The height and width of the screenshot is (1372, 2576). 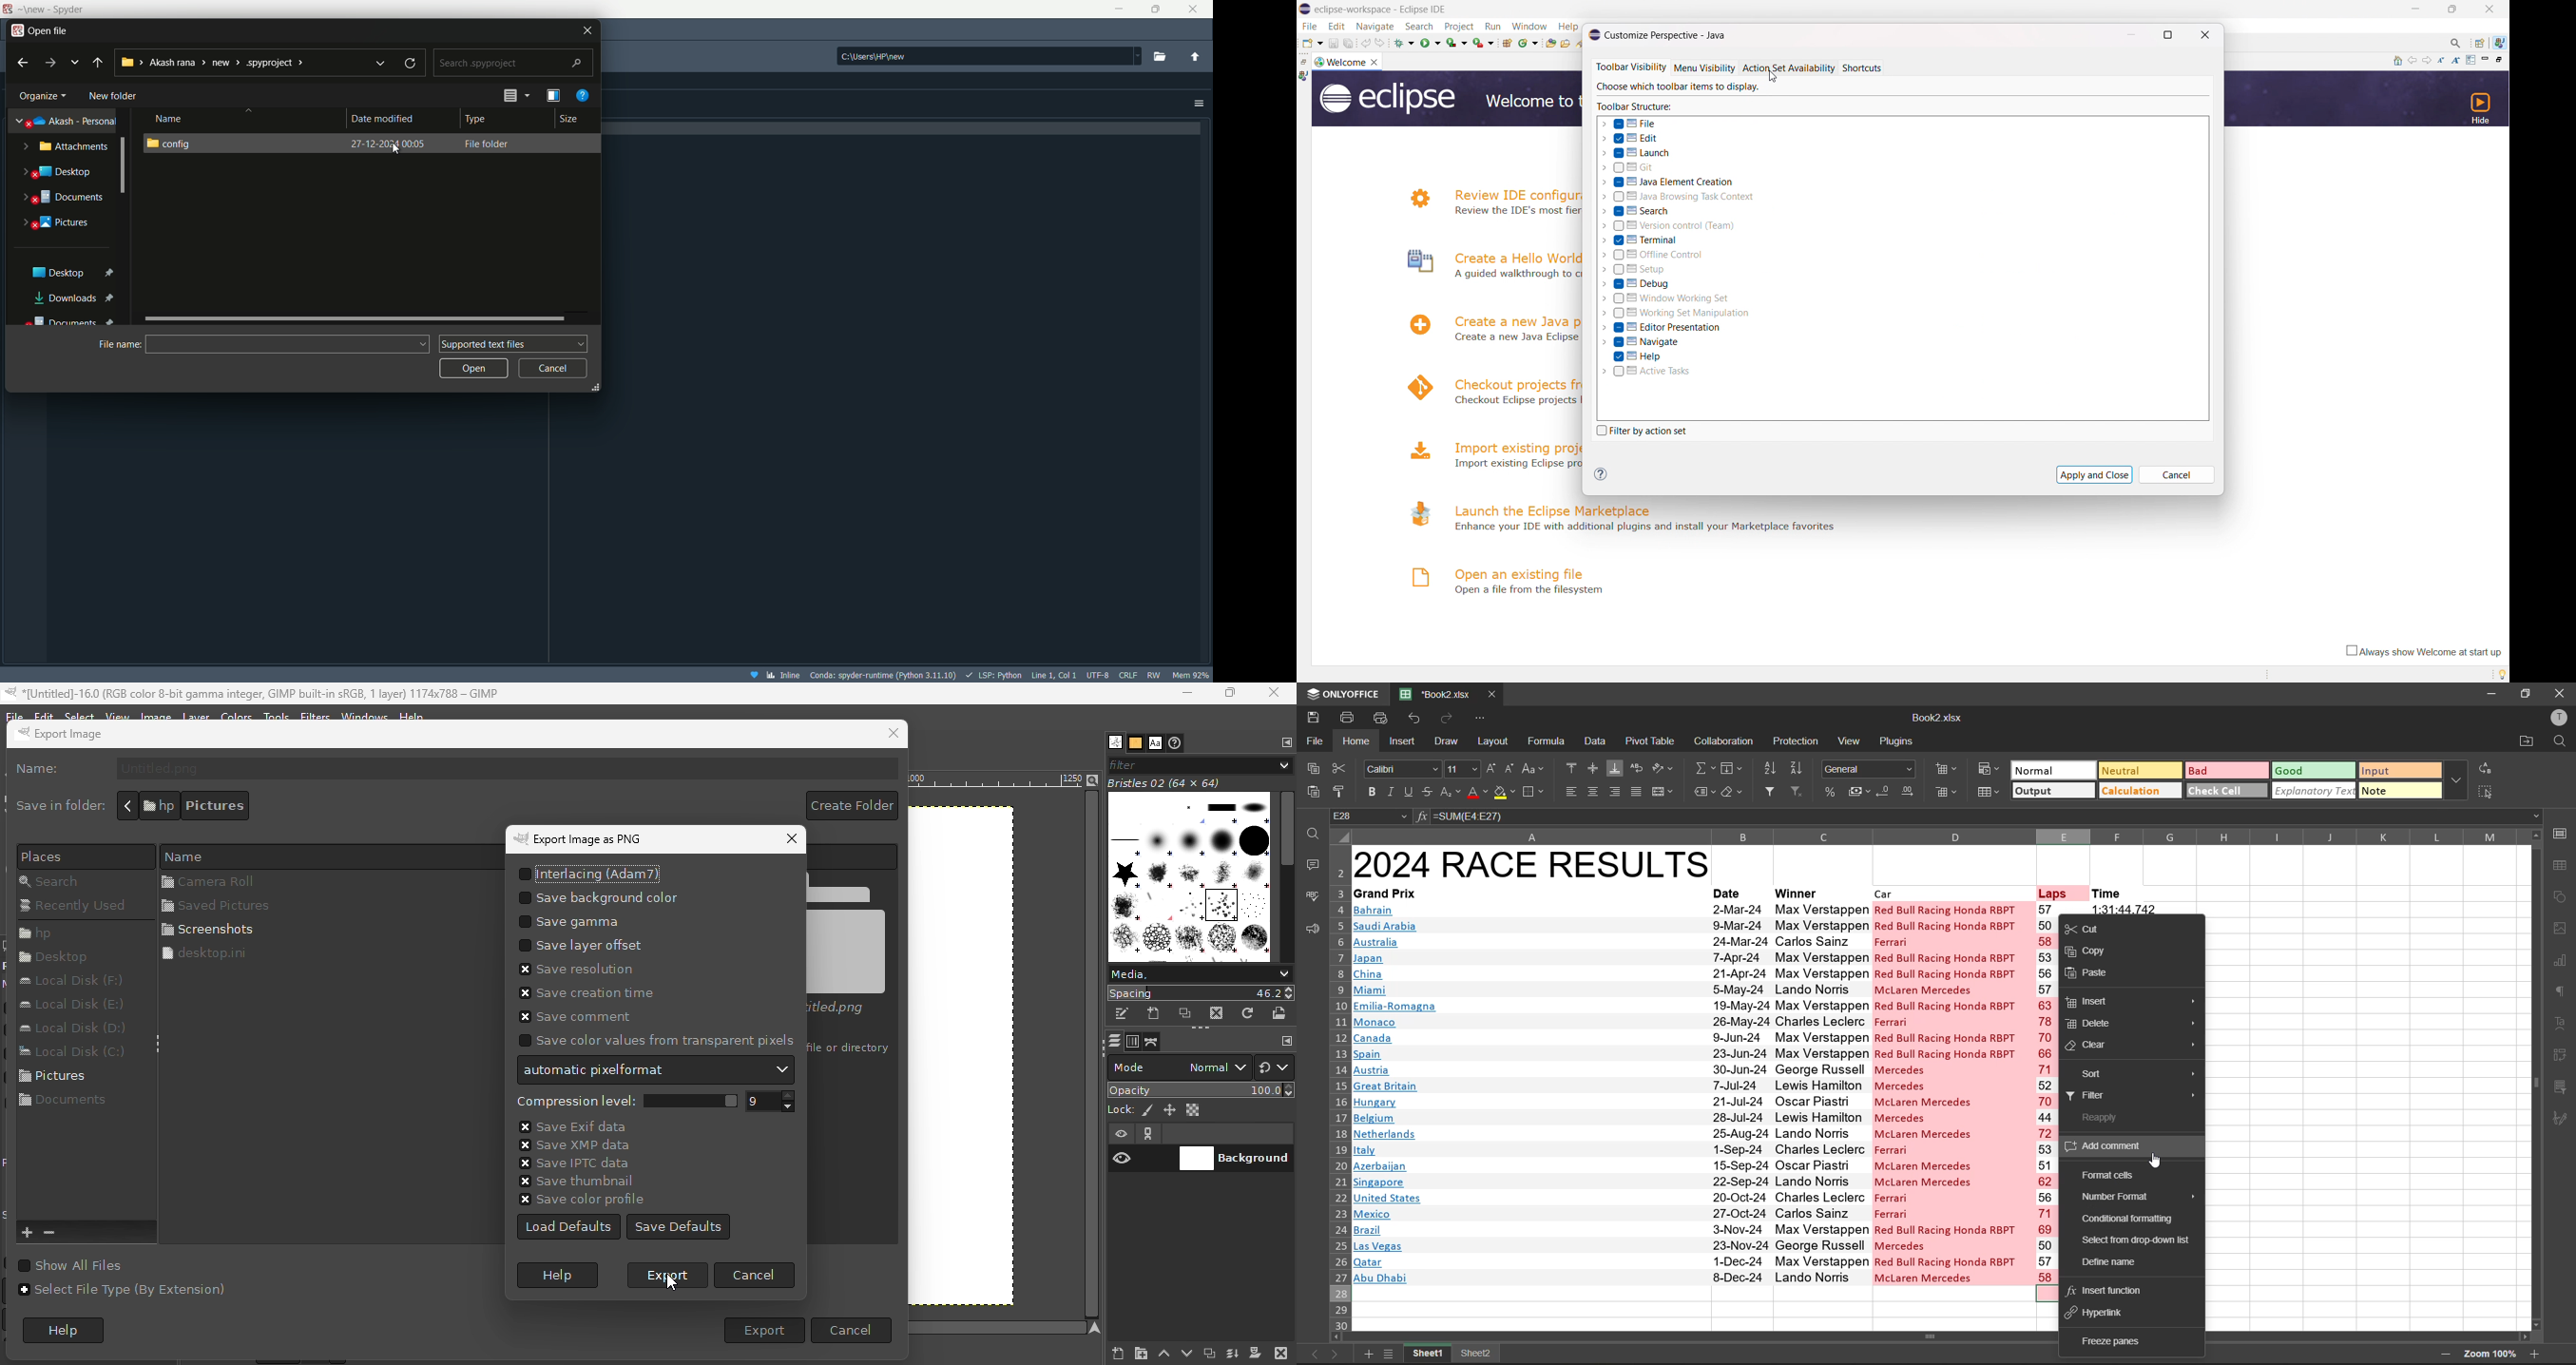 I want to click on open type, so click(x=1550, y=43).